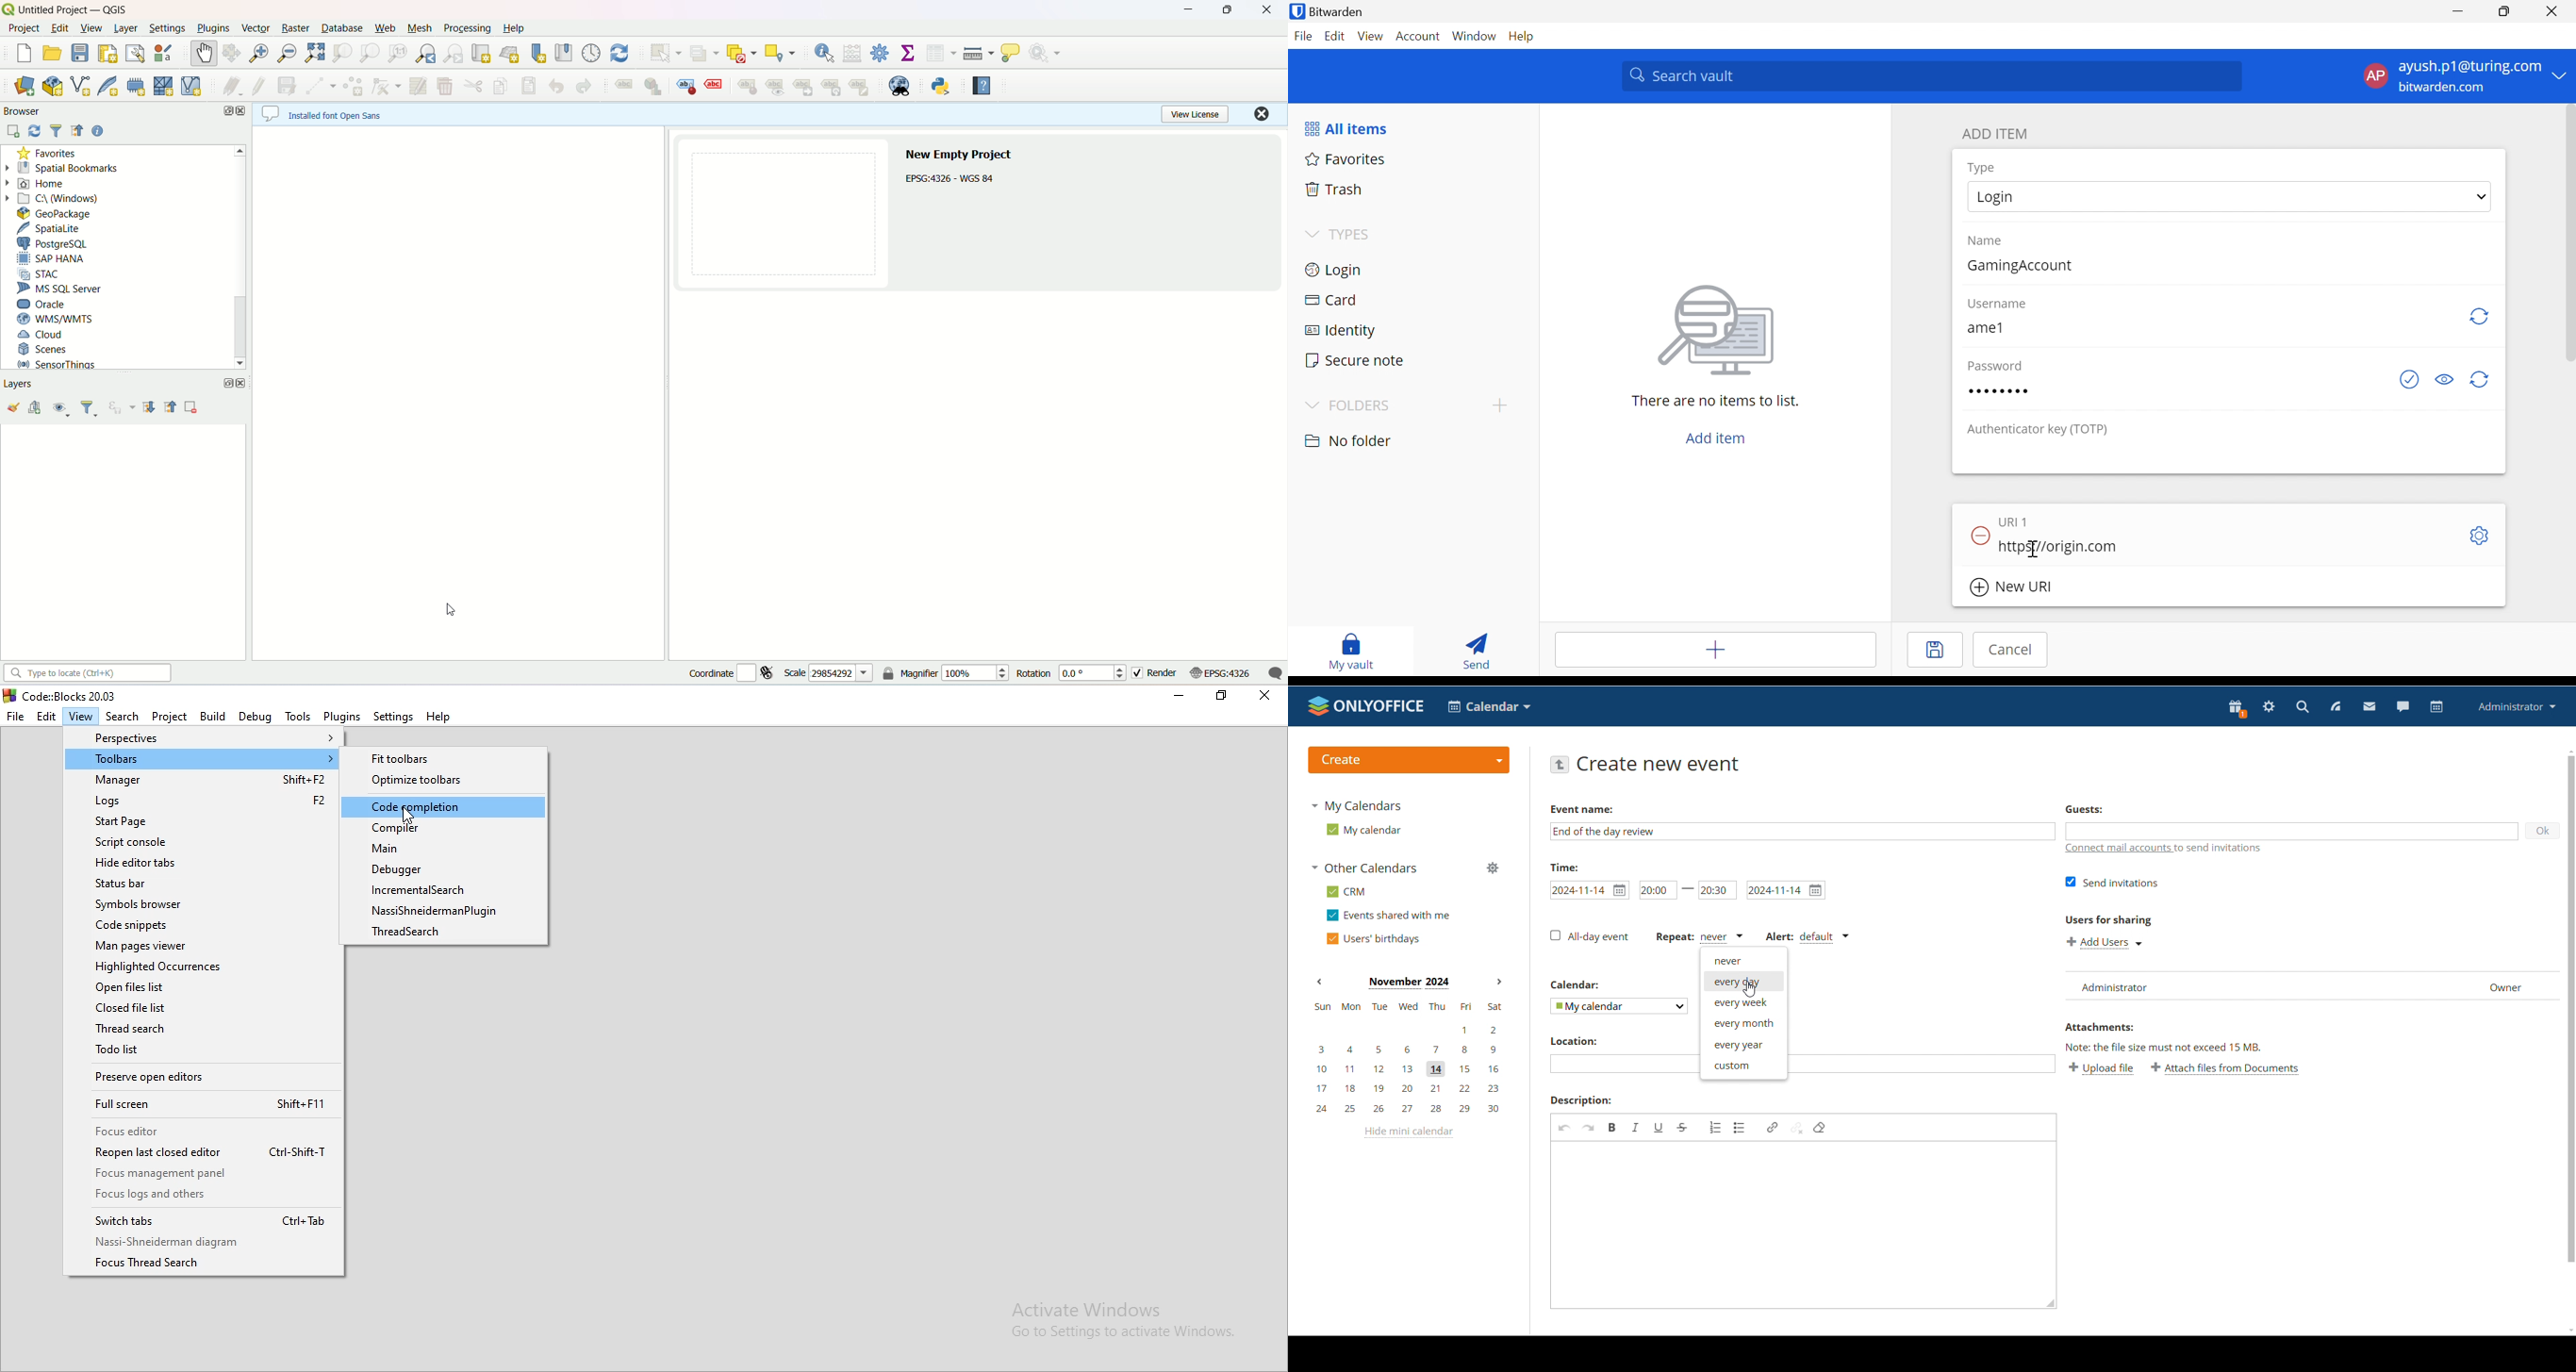 Image resolution: width=2576 pixels, height=1372 pixels. What do you see at coordinates (1998, 135) in the screenshot?
I see `ADD ITEM` at bounding box center [1998, 135].